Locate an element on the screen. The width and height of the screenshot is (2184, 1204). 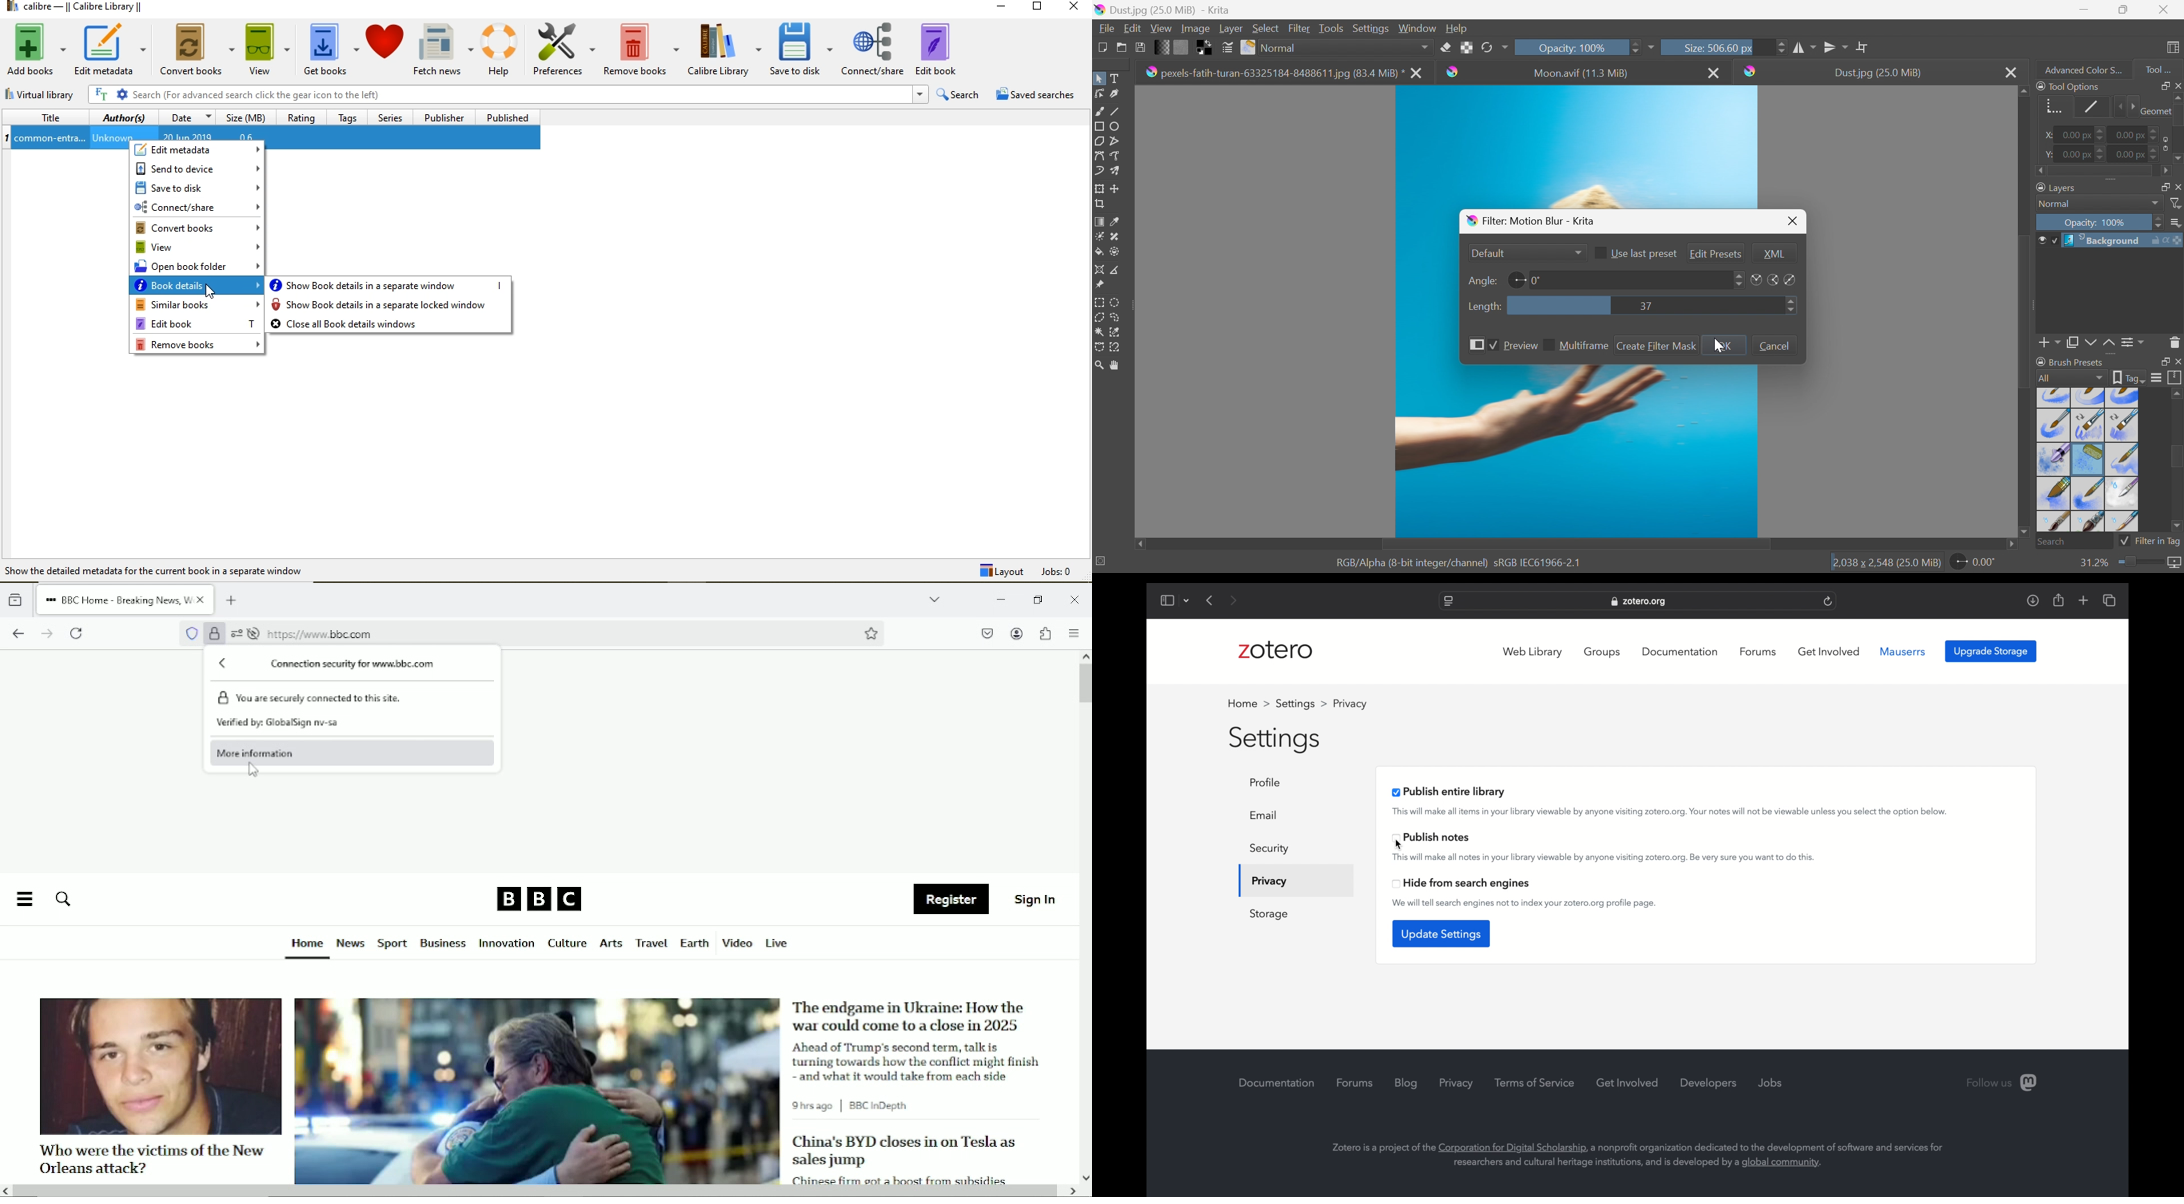
News is located at coordinates (351, 944).